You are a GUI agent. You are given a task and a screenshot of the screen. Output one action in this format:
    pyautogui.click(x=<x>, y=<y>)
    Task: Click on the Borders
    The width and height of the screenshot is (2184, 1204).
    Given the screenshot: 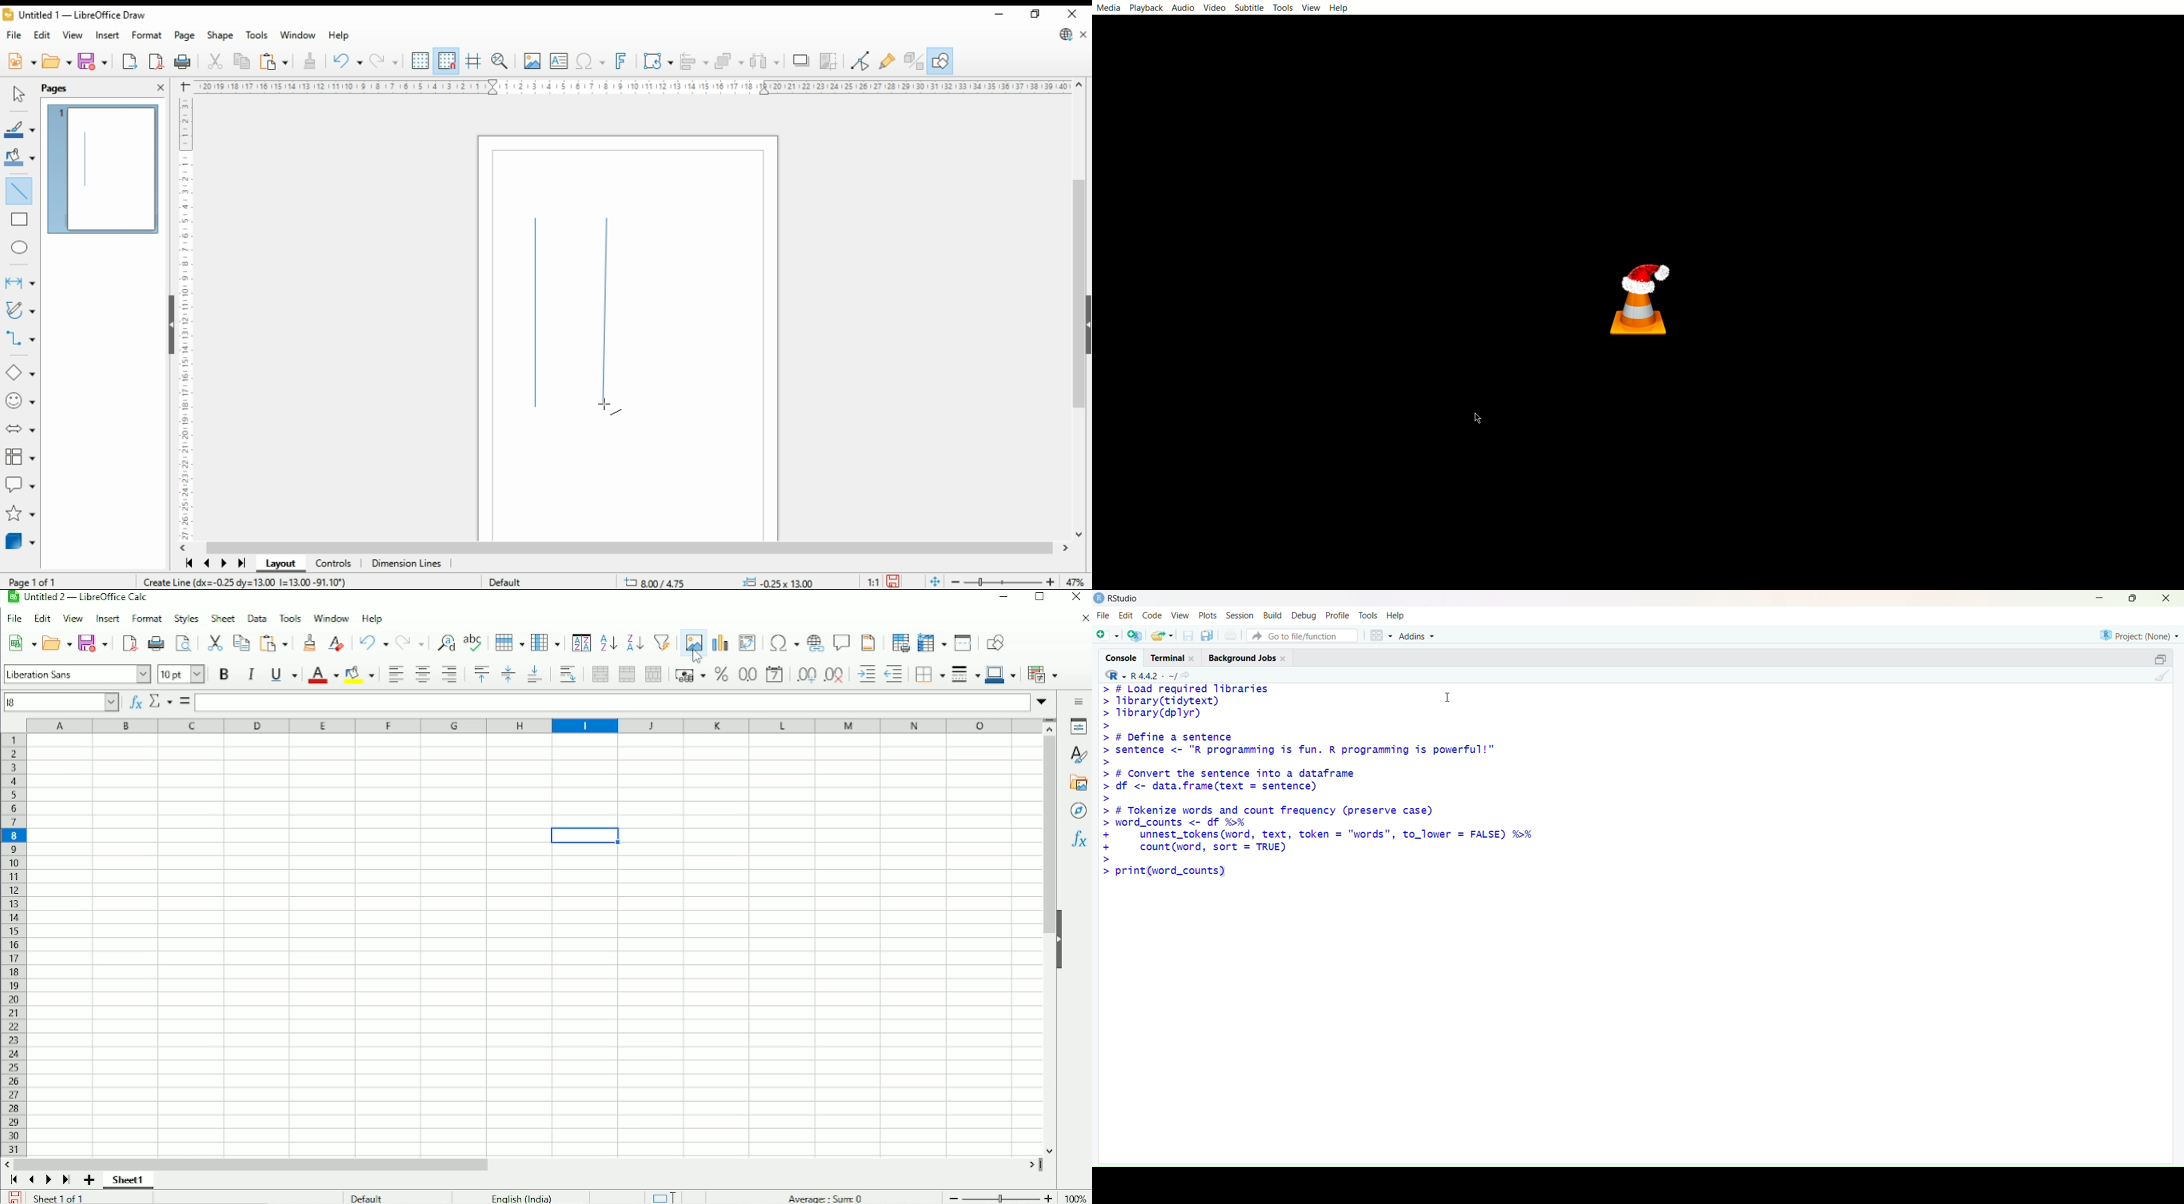 What is the action you would take?
    pyautogui.click(x=929, y=676)
    